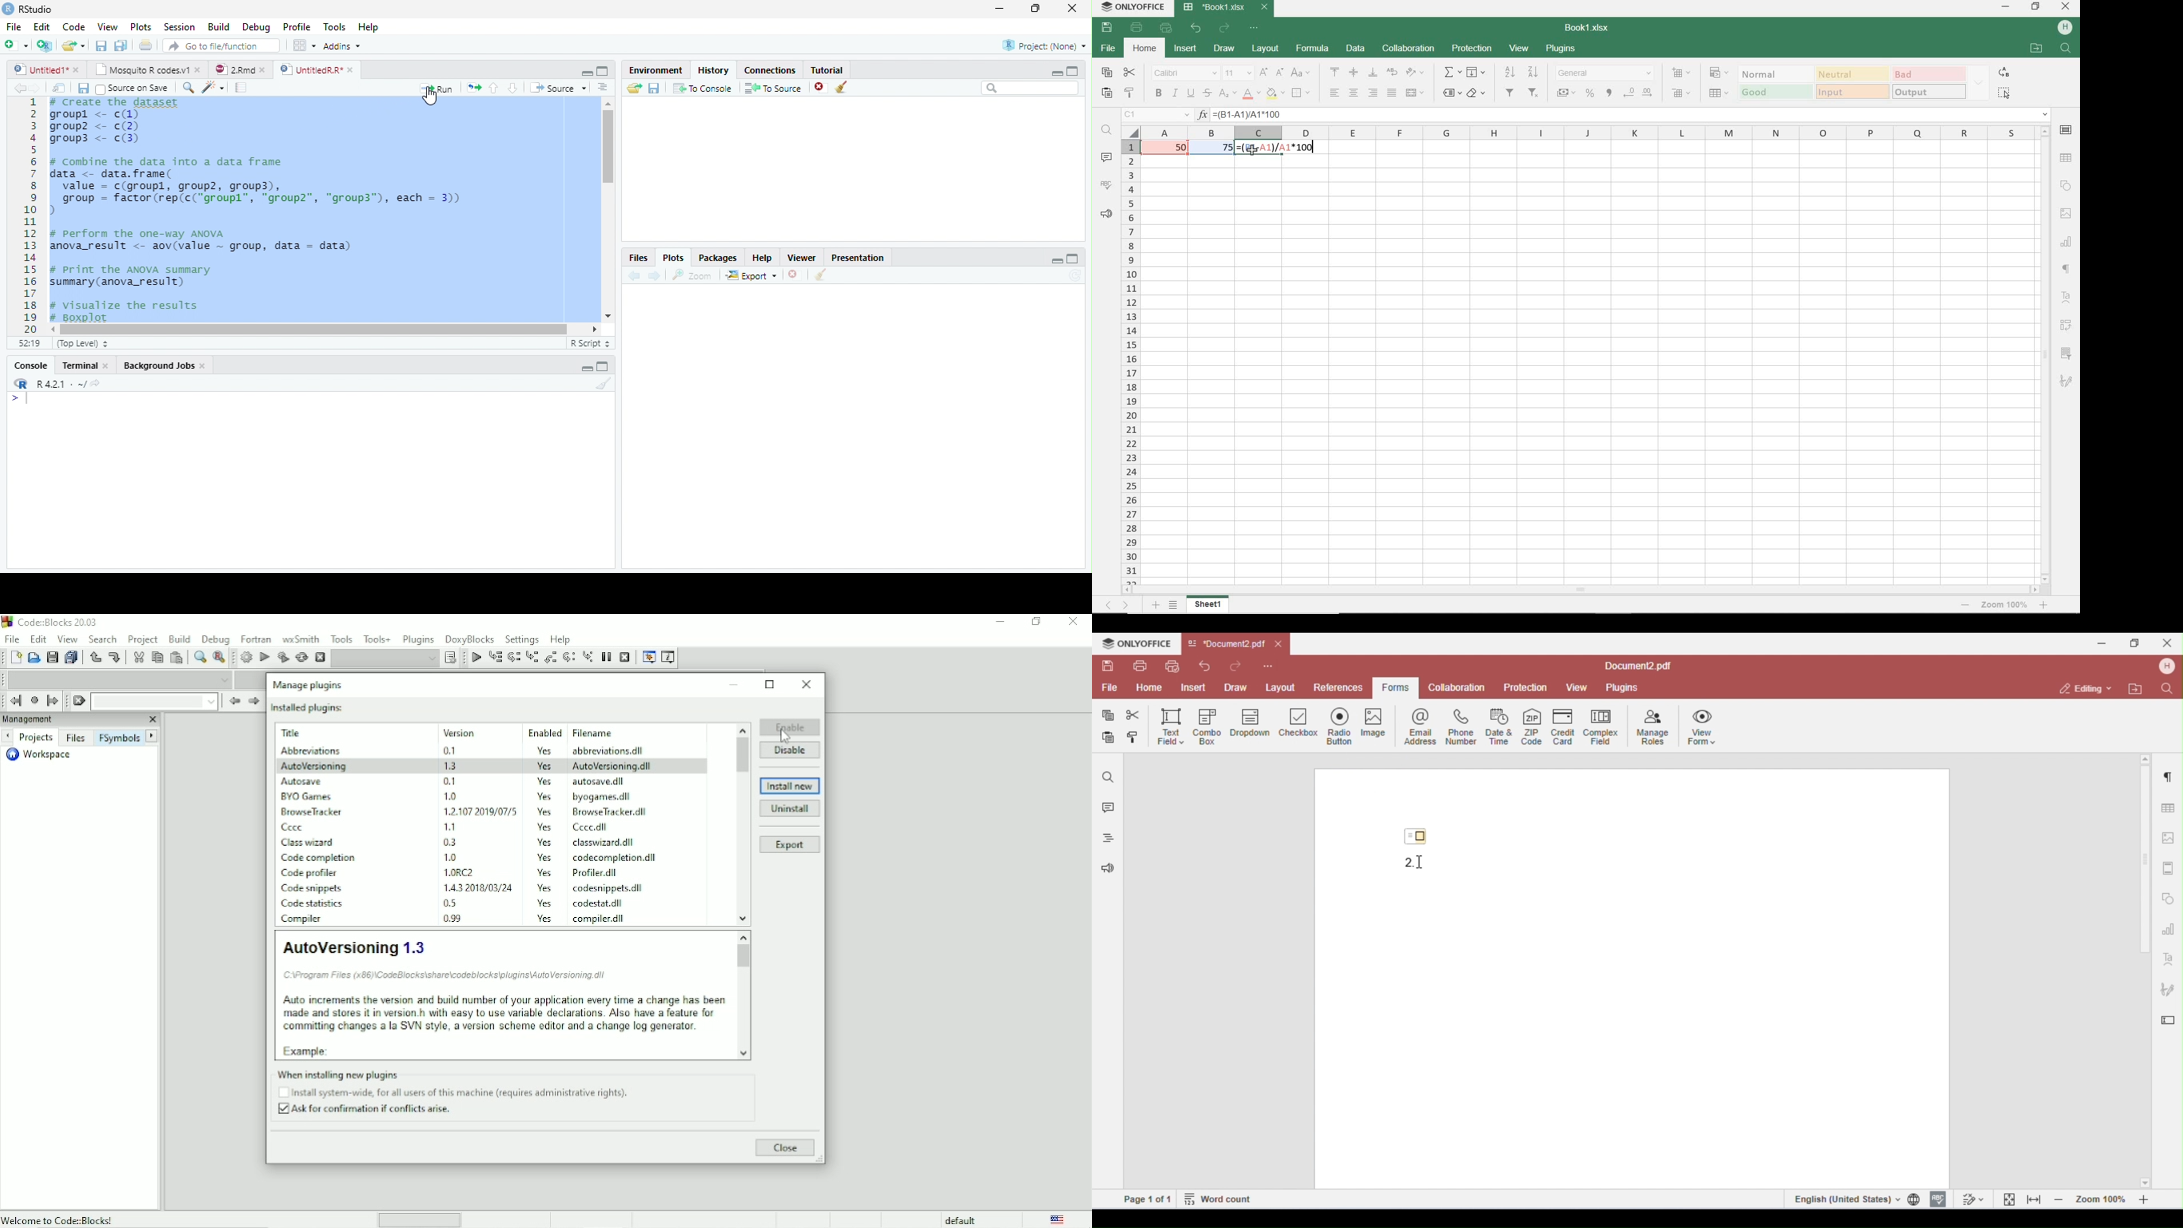 The height and width of the screenshot is (1232, 2184). Describe the element at coordinates (472, 87) in the screenshot. I see `Copy pages` at that location.